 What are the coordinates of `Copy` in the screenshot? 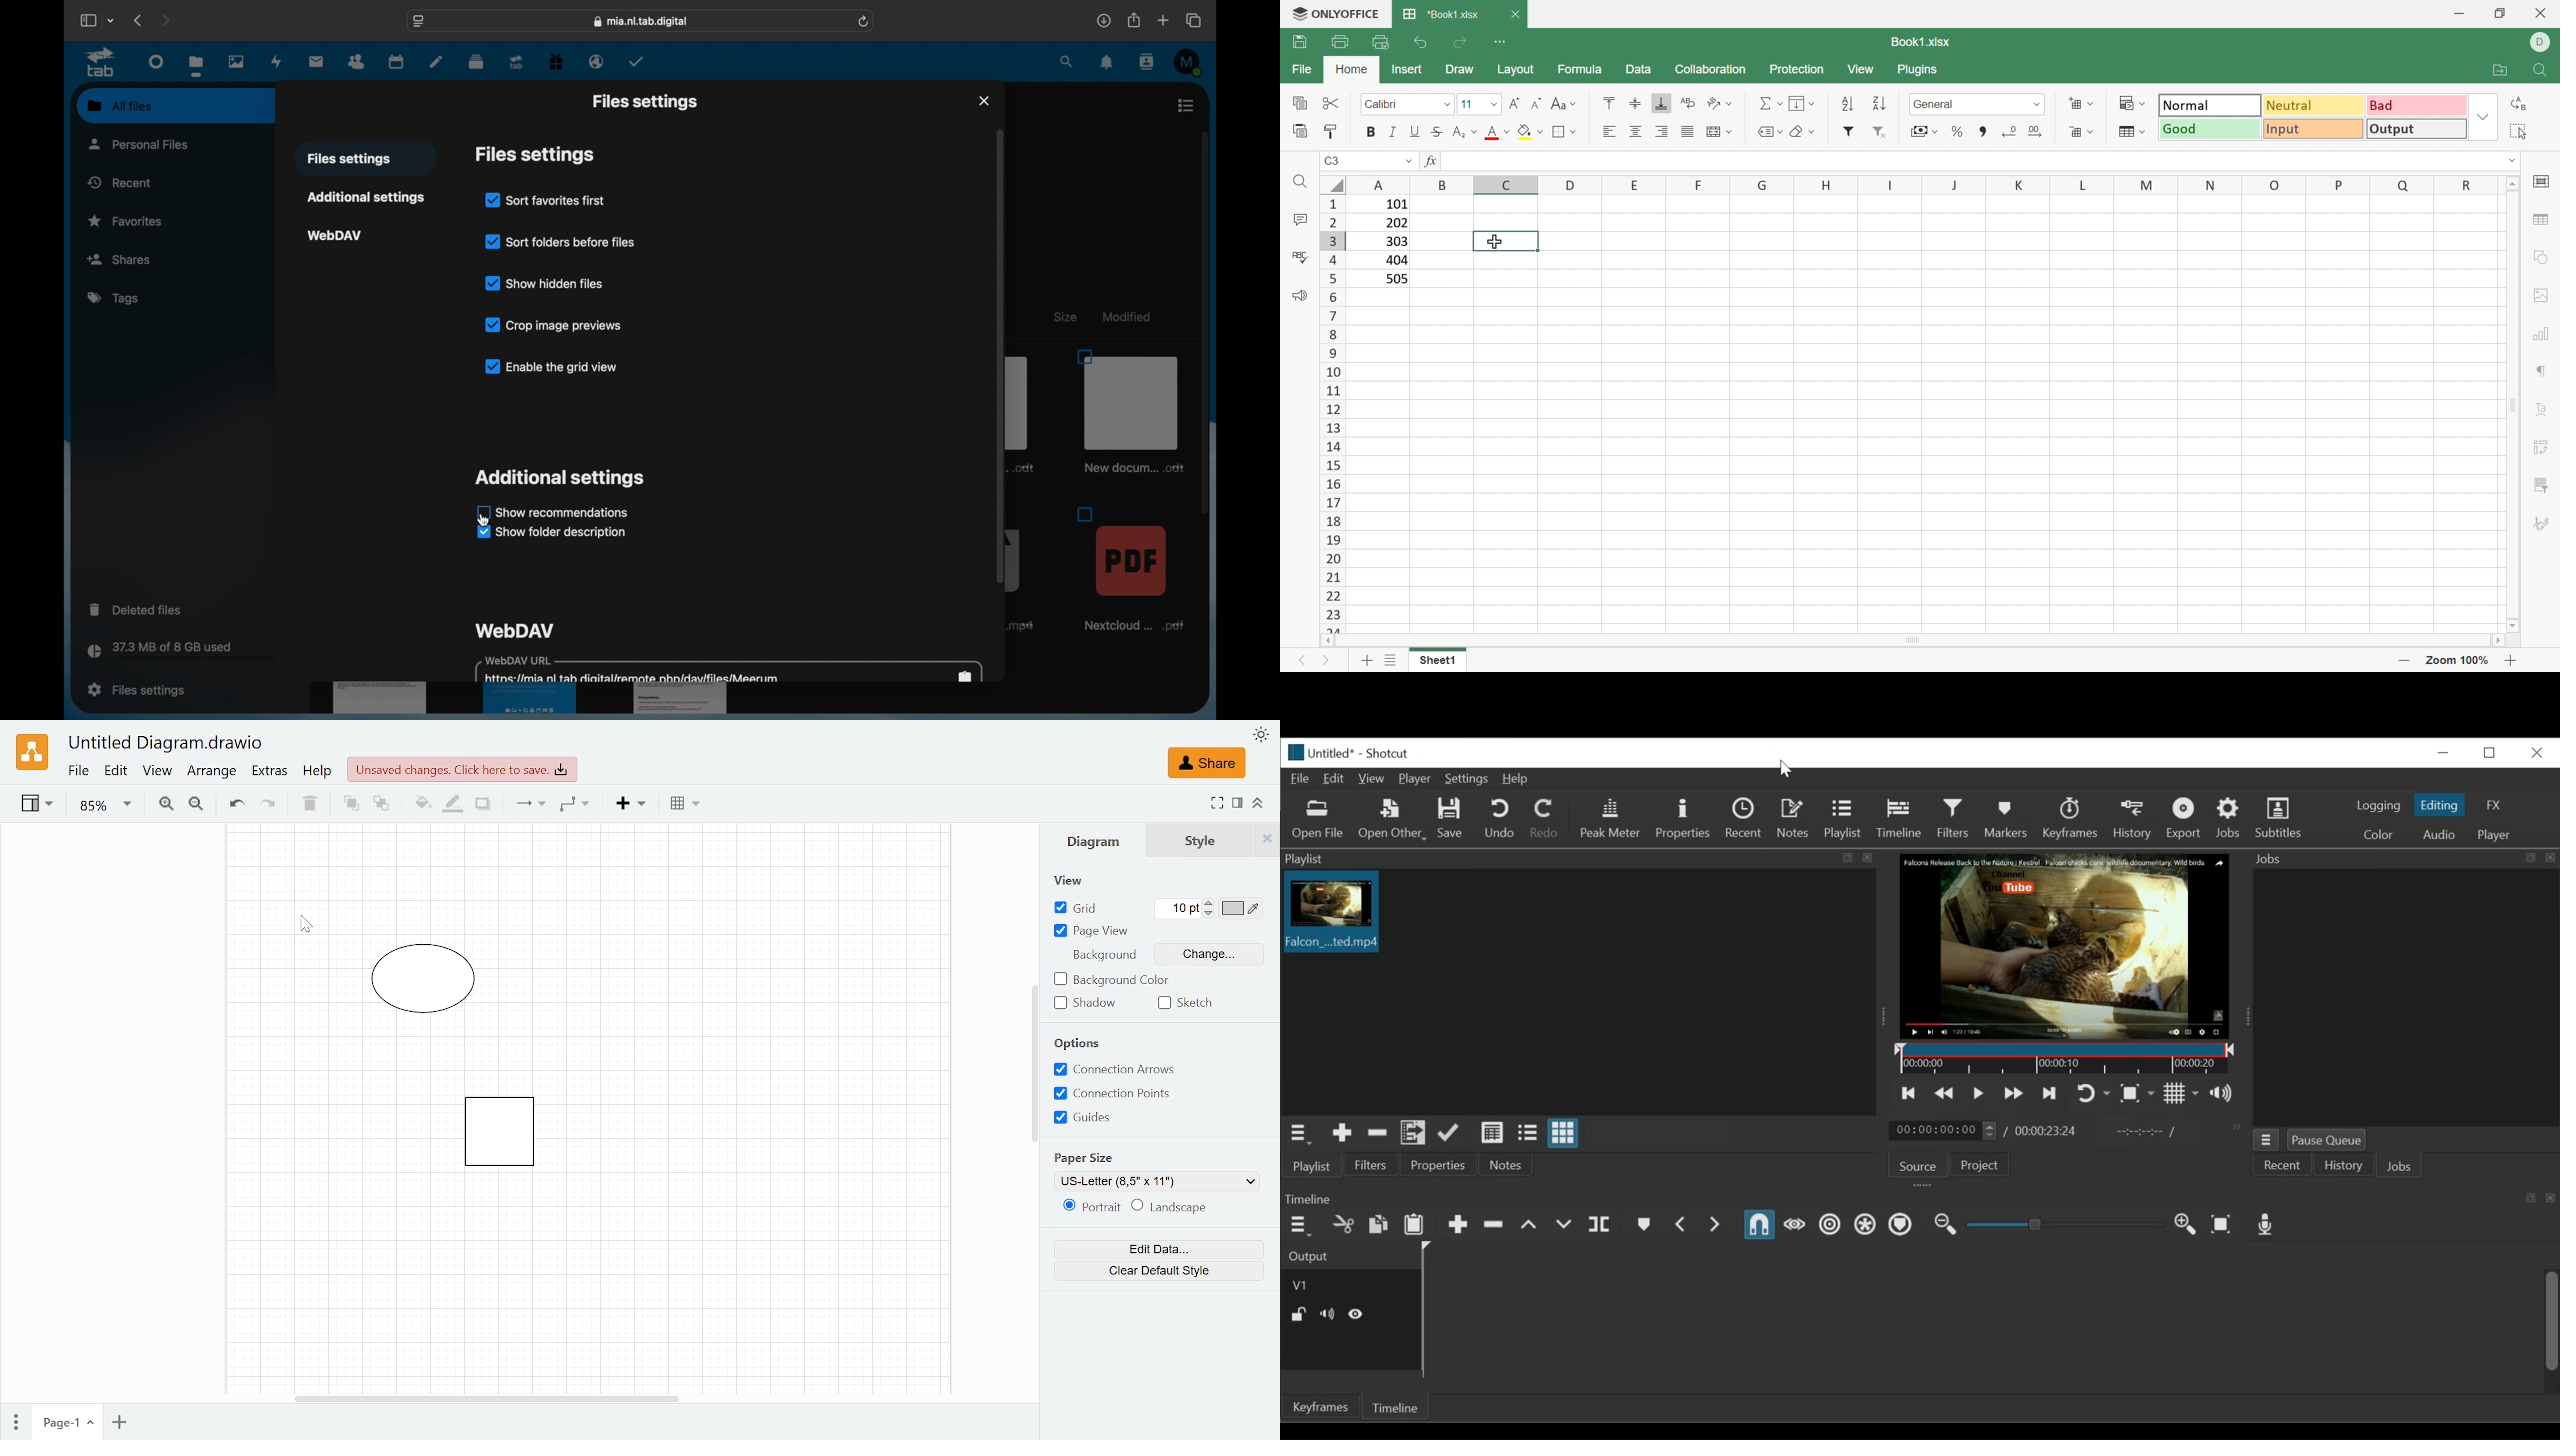 It's located at (1378, 1223).